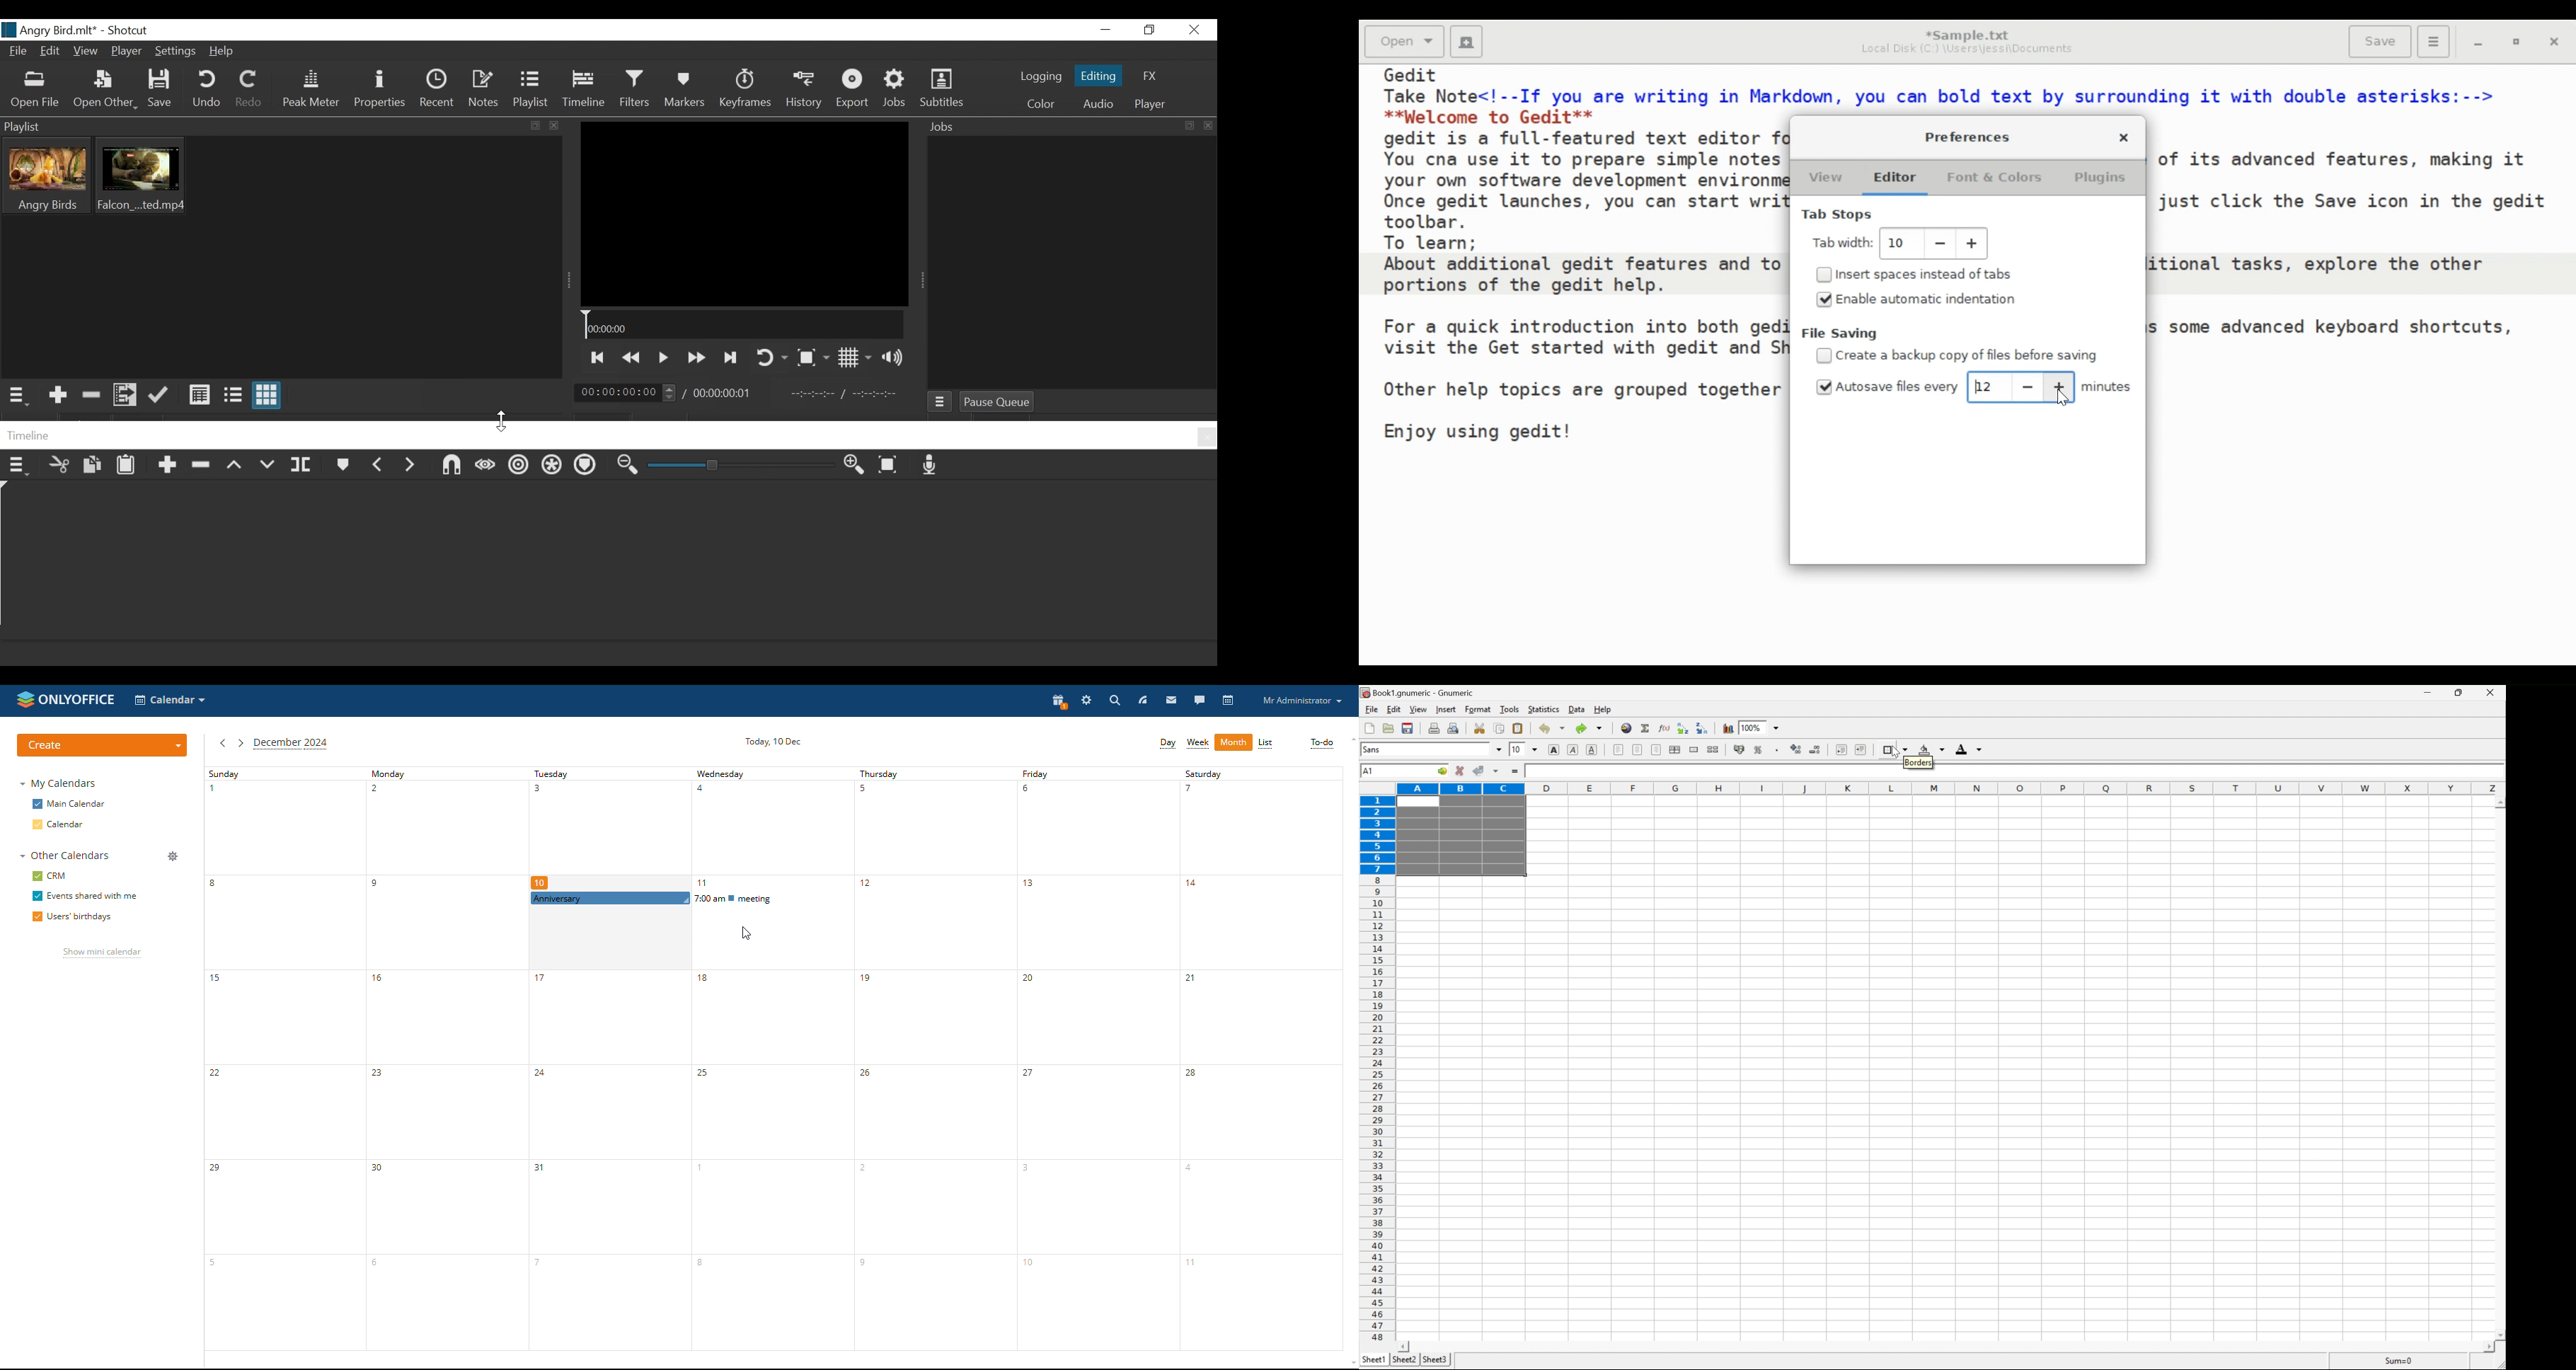 This screenshot has height=1372, width=2576. Describe the element at coordinates (1555, 749) in the screenshot. I see `bold` at that location.